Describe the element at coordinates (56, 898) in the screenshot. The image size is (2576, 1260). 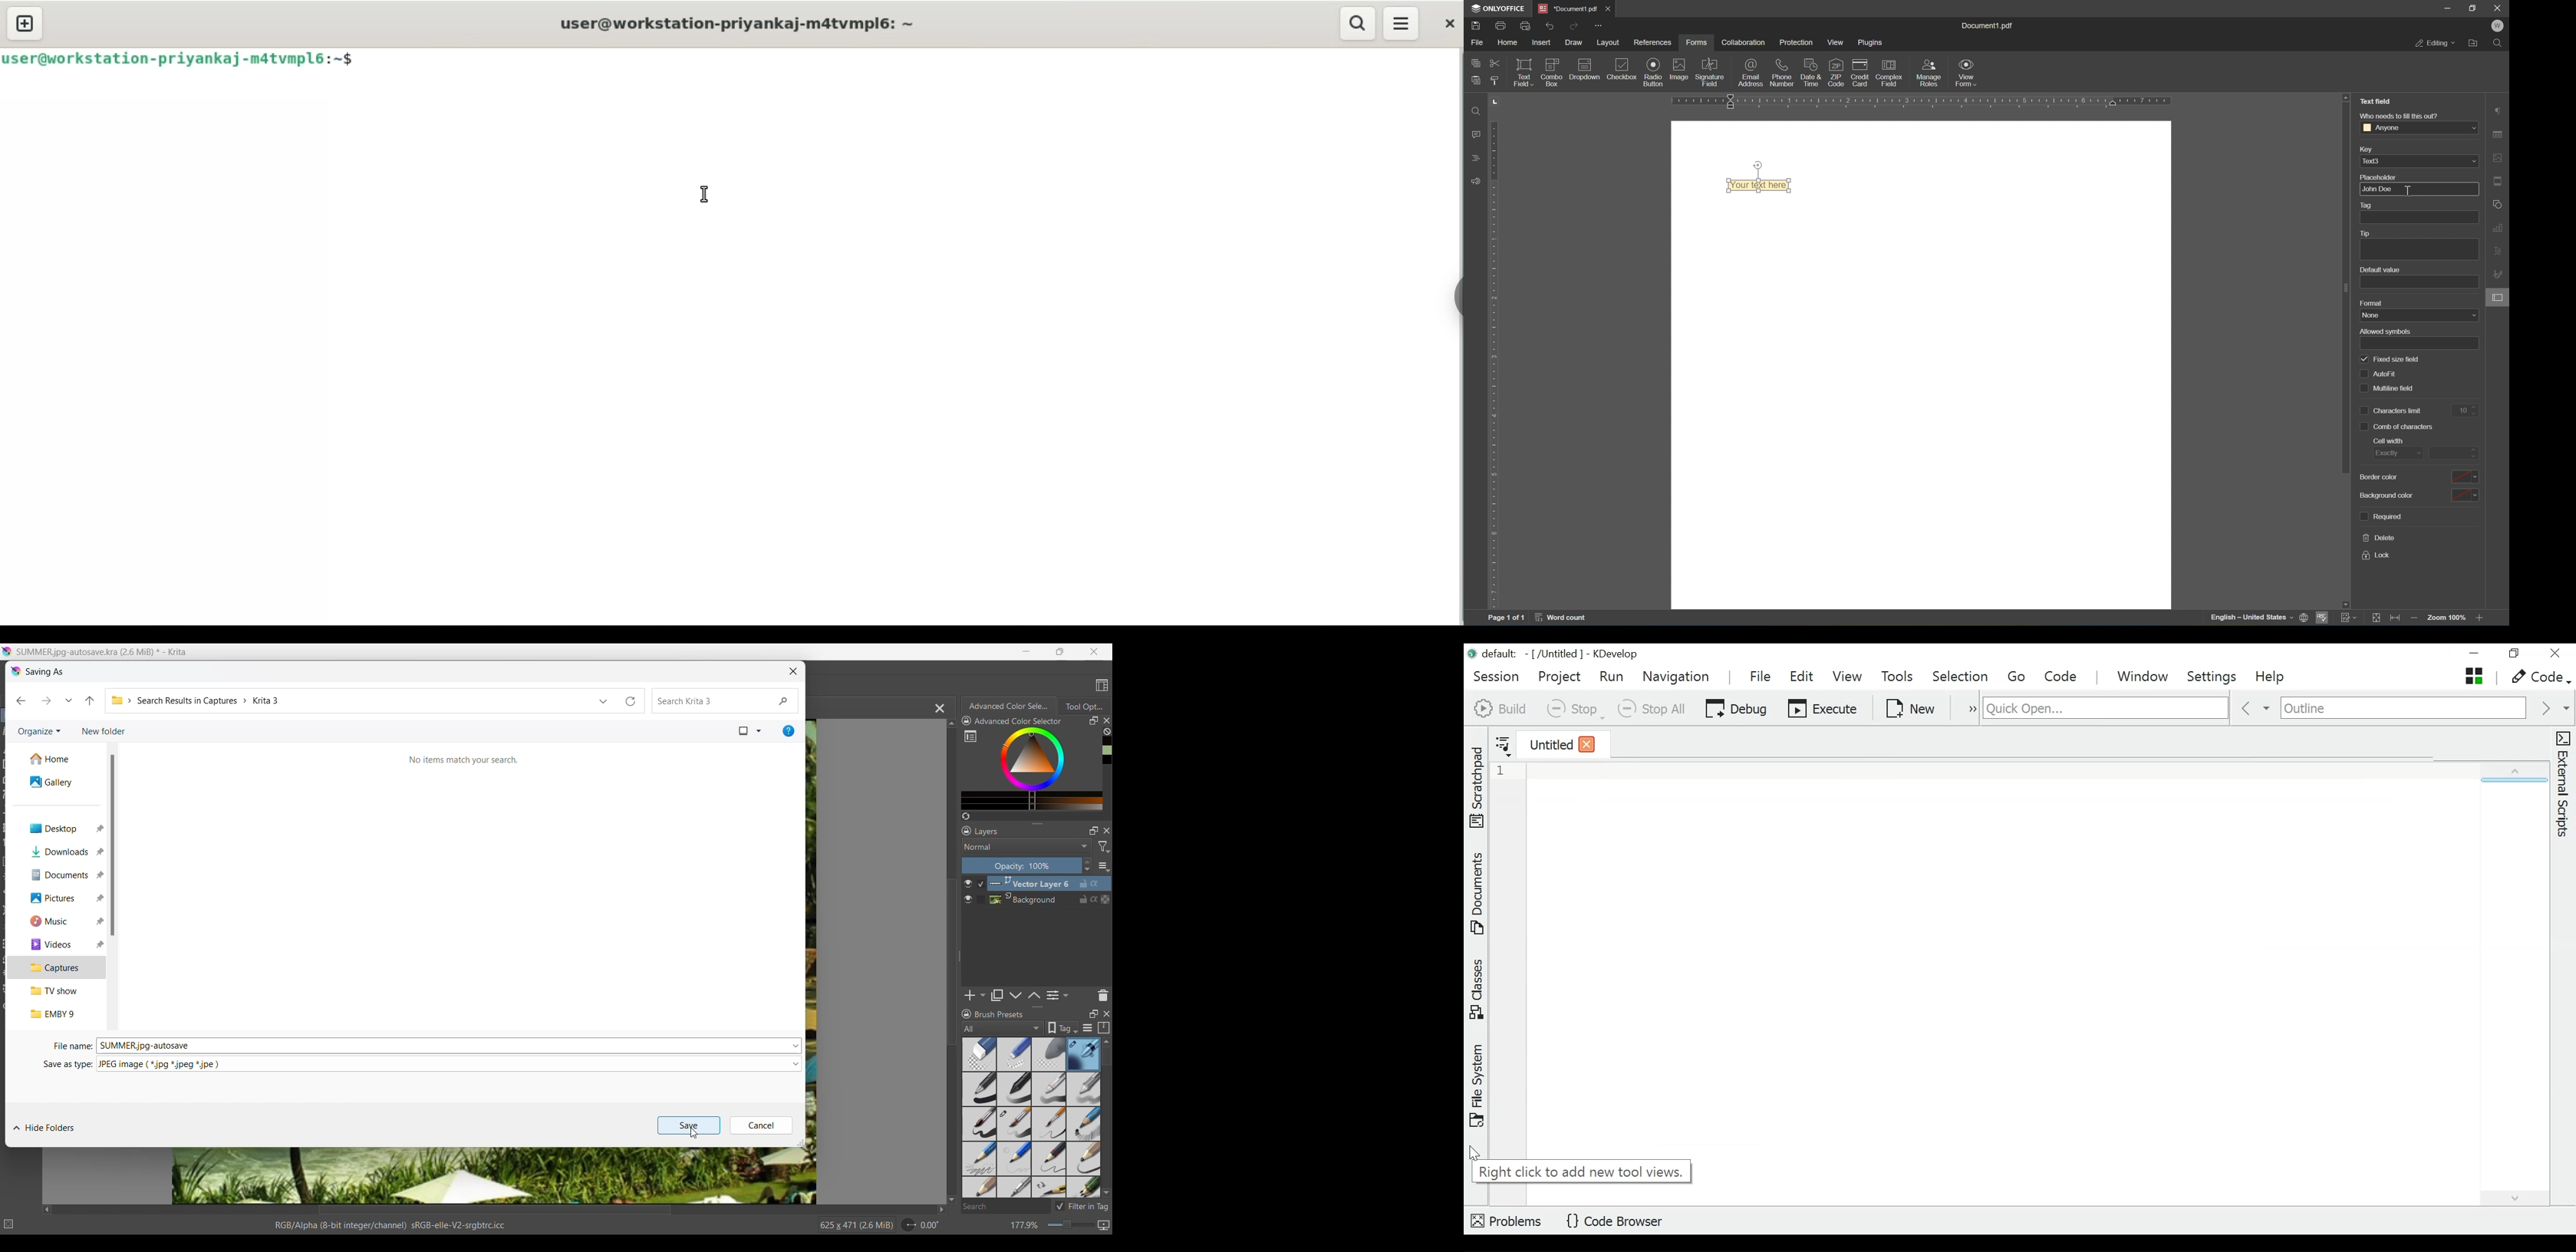
I see `Pictures folder` at that location.